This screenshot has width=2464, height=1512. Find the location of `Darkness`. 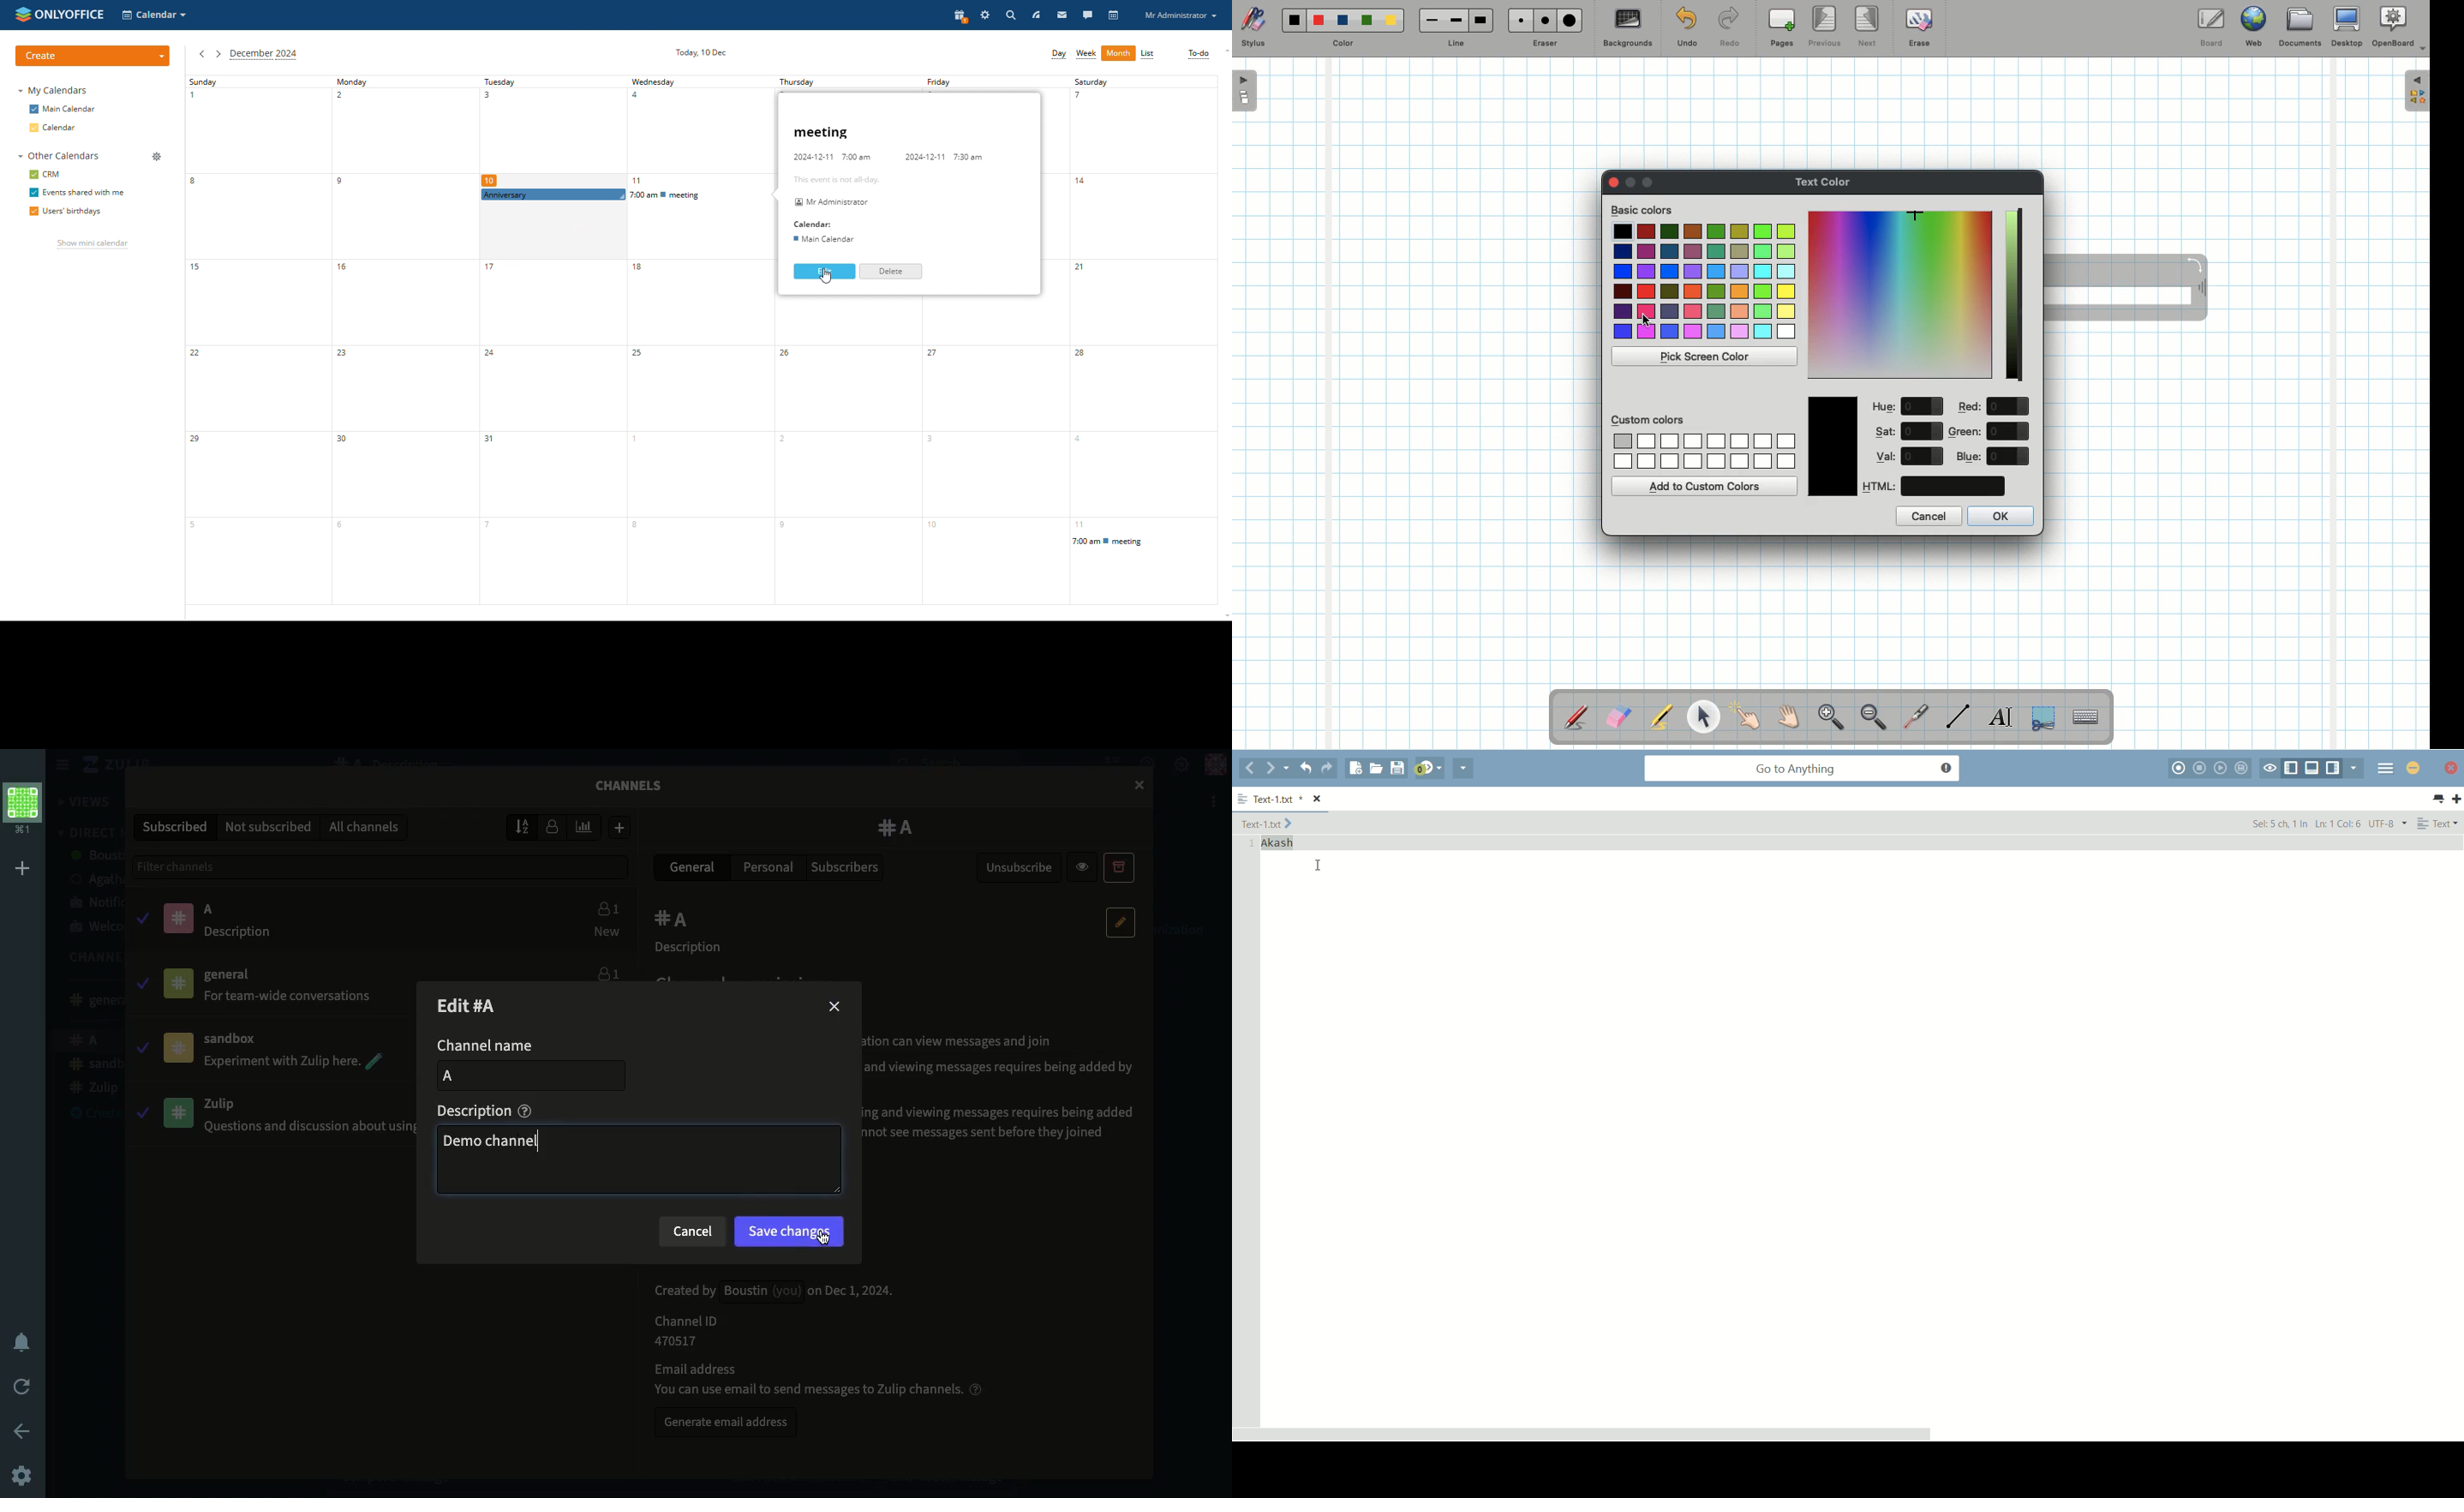

Darkness is located at coordinates (2018, 296).